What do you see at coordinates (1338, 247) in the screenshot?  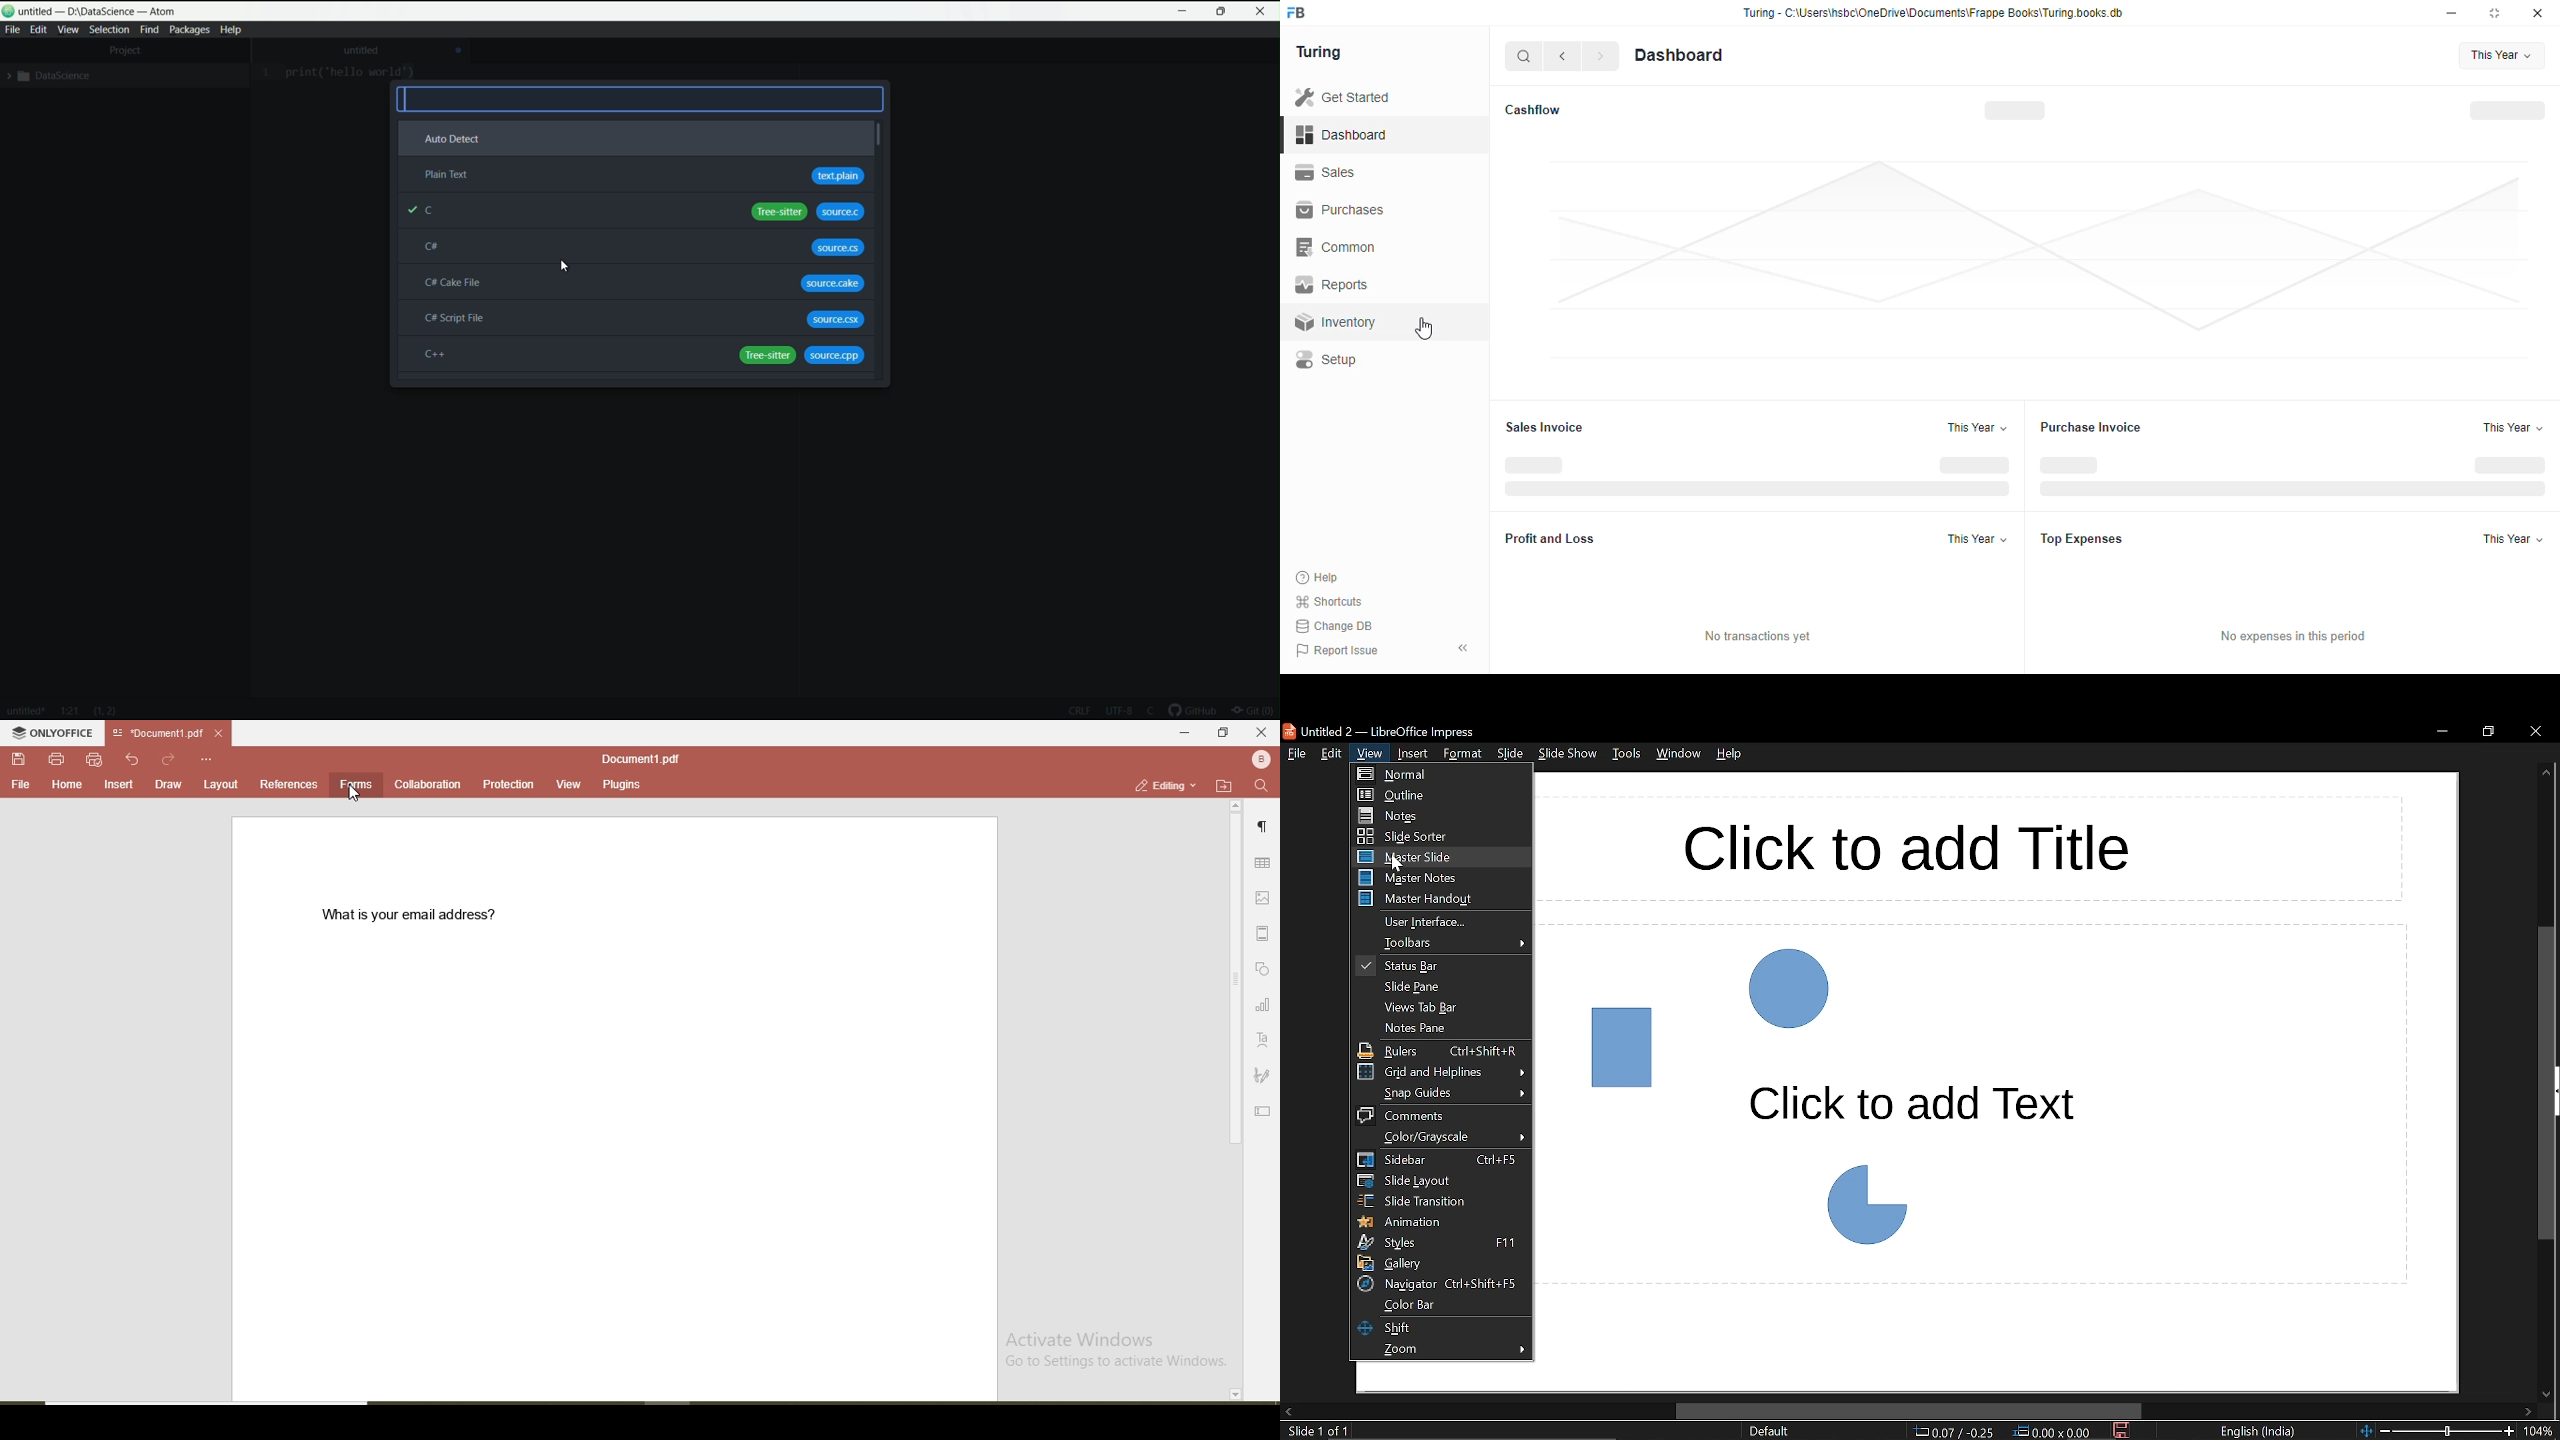 I see `common` at bounding box center [1338, 247].